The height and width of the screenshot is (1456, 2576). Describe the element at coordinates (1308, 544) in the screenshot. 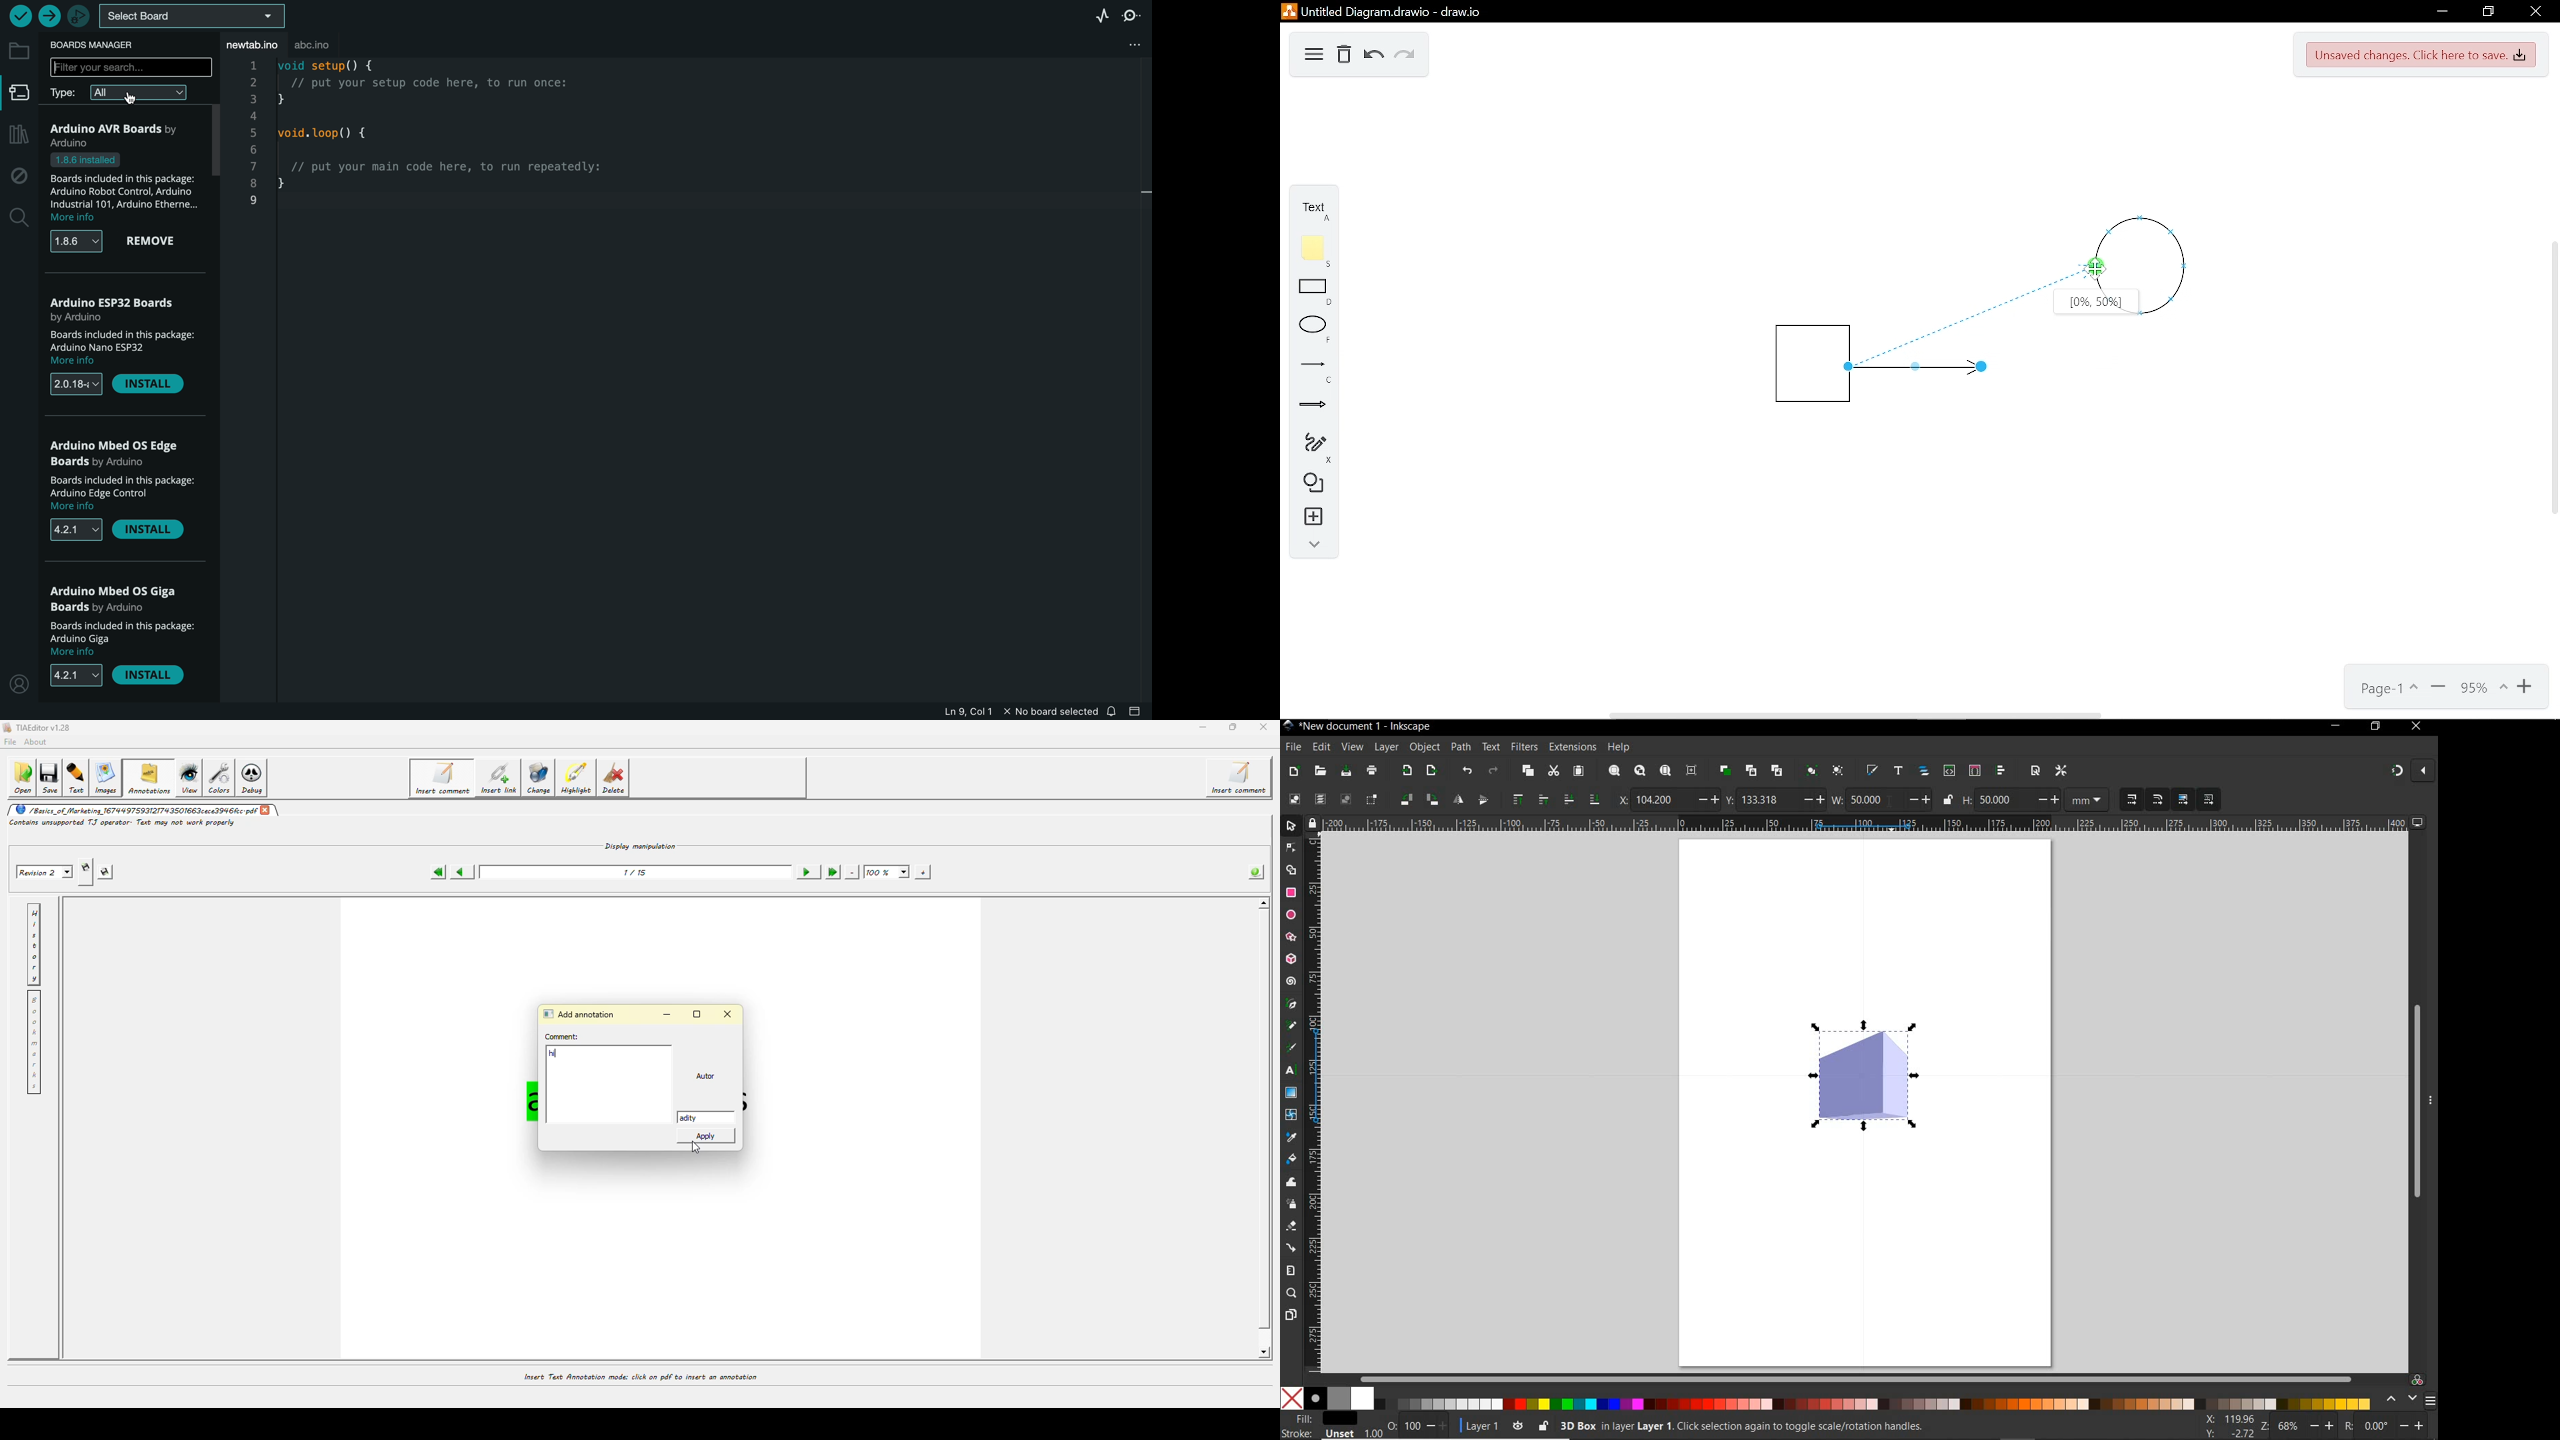

I see `Collapse` at that location.